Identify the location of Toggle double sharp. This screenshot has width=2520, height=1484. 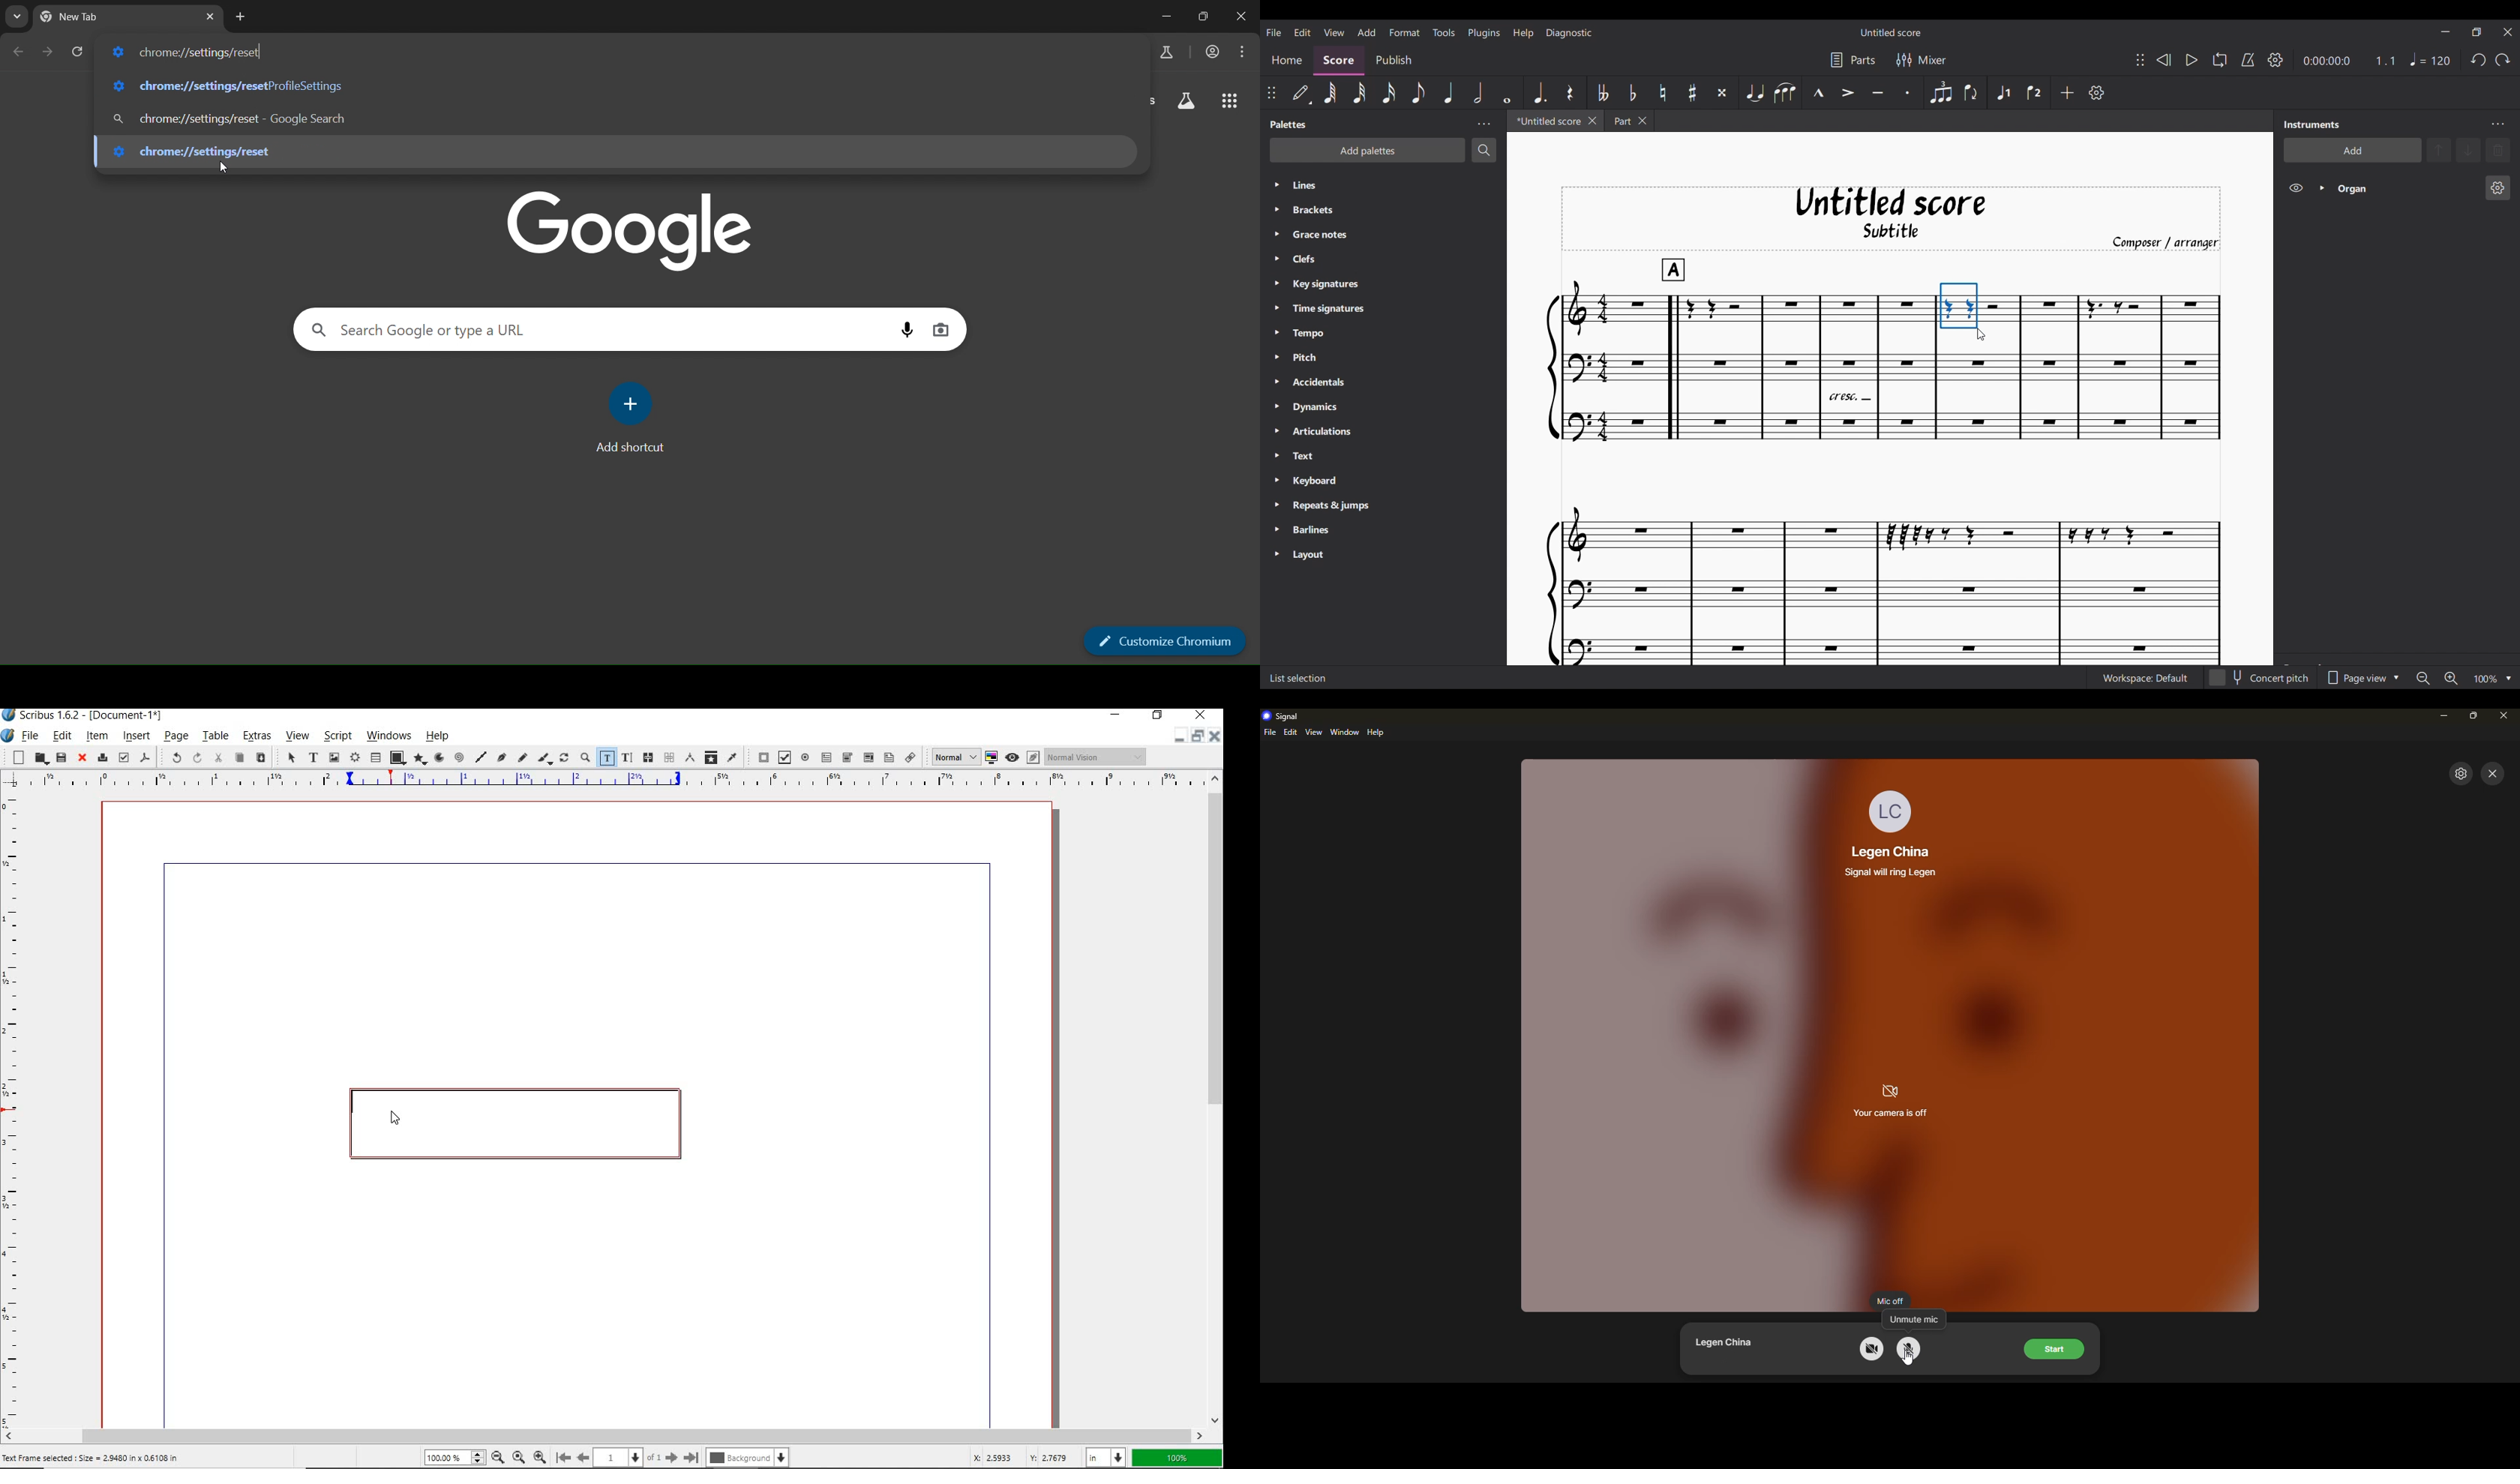
(1723, 92).